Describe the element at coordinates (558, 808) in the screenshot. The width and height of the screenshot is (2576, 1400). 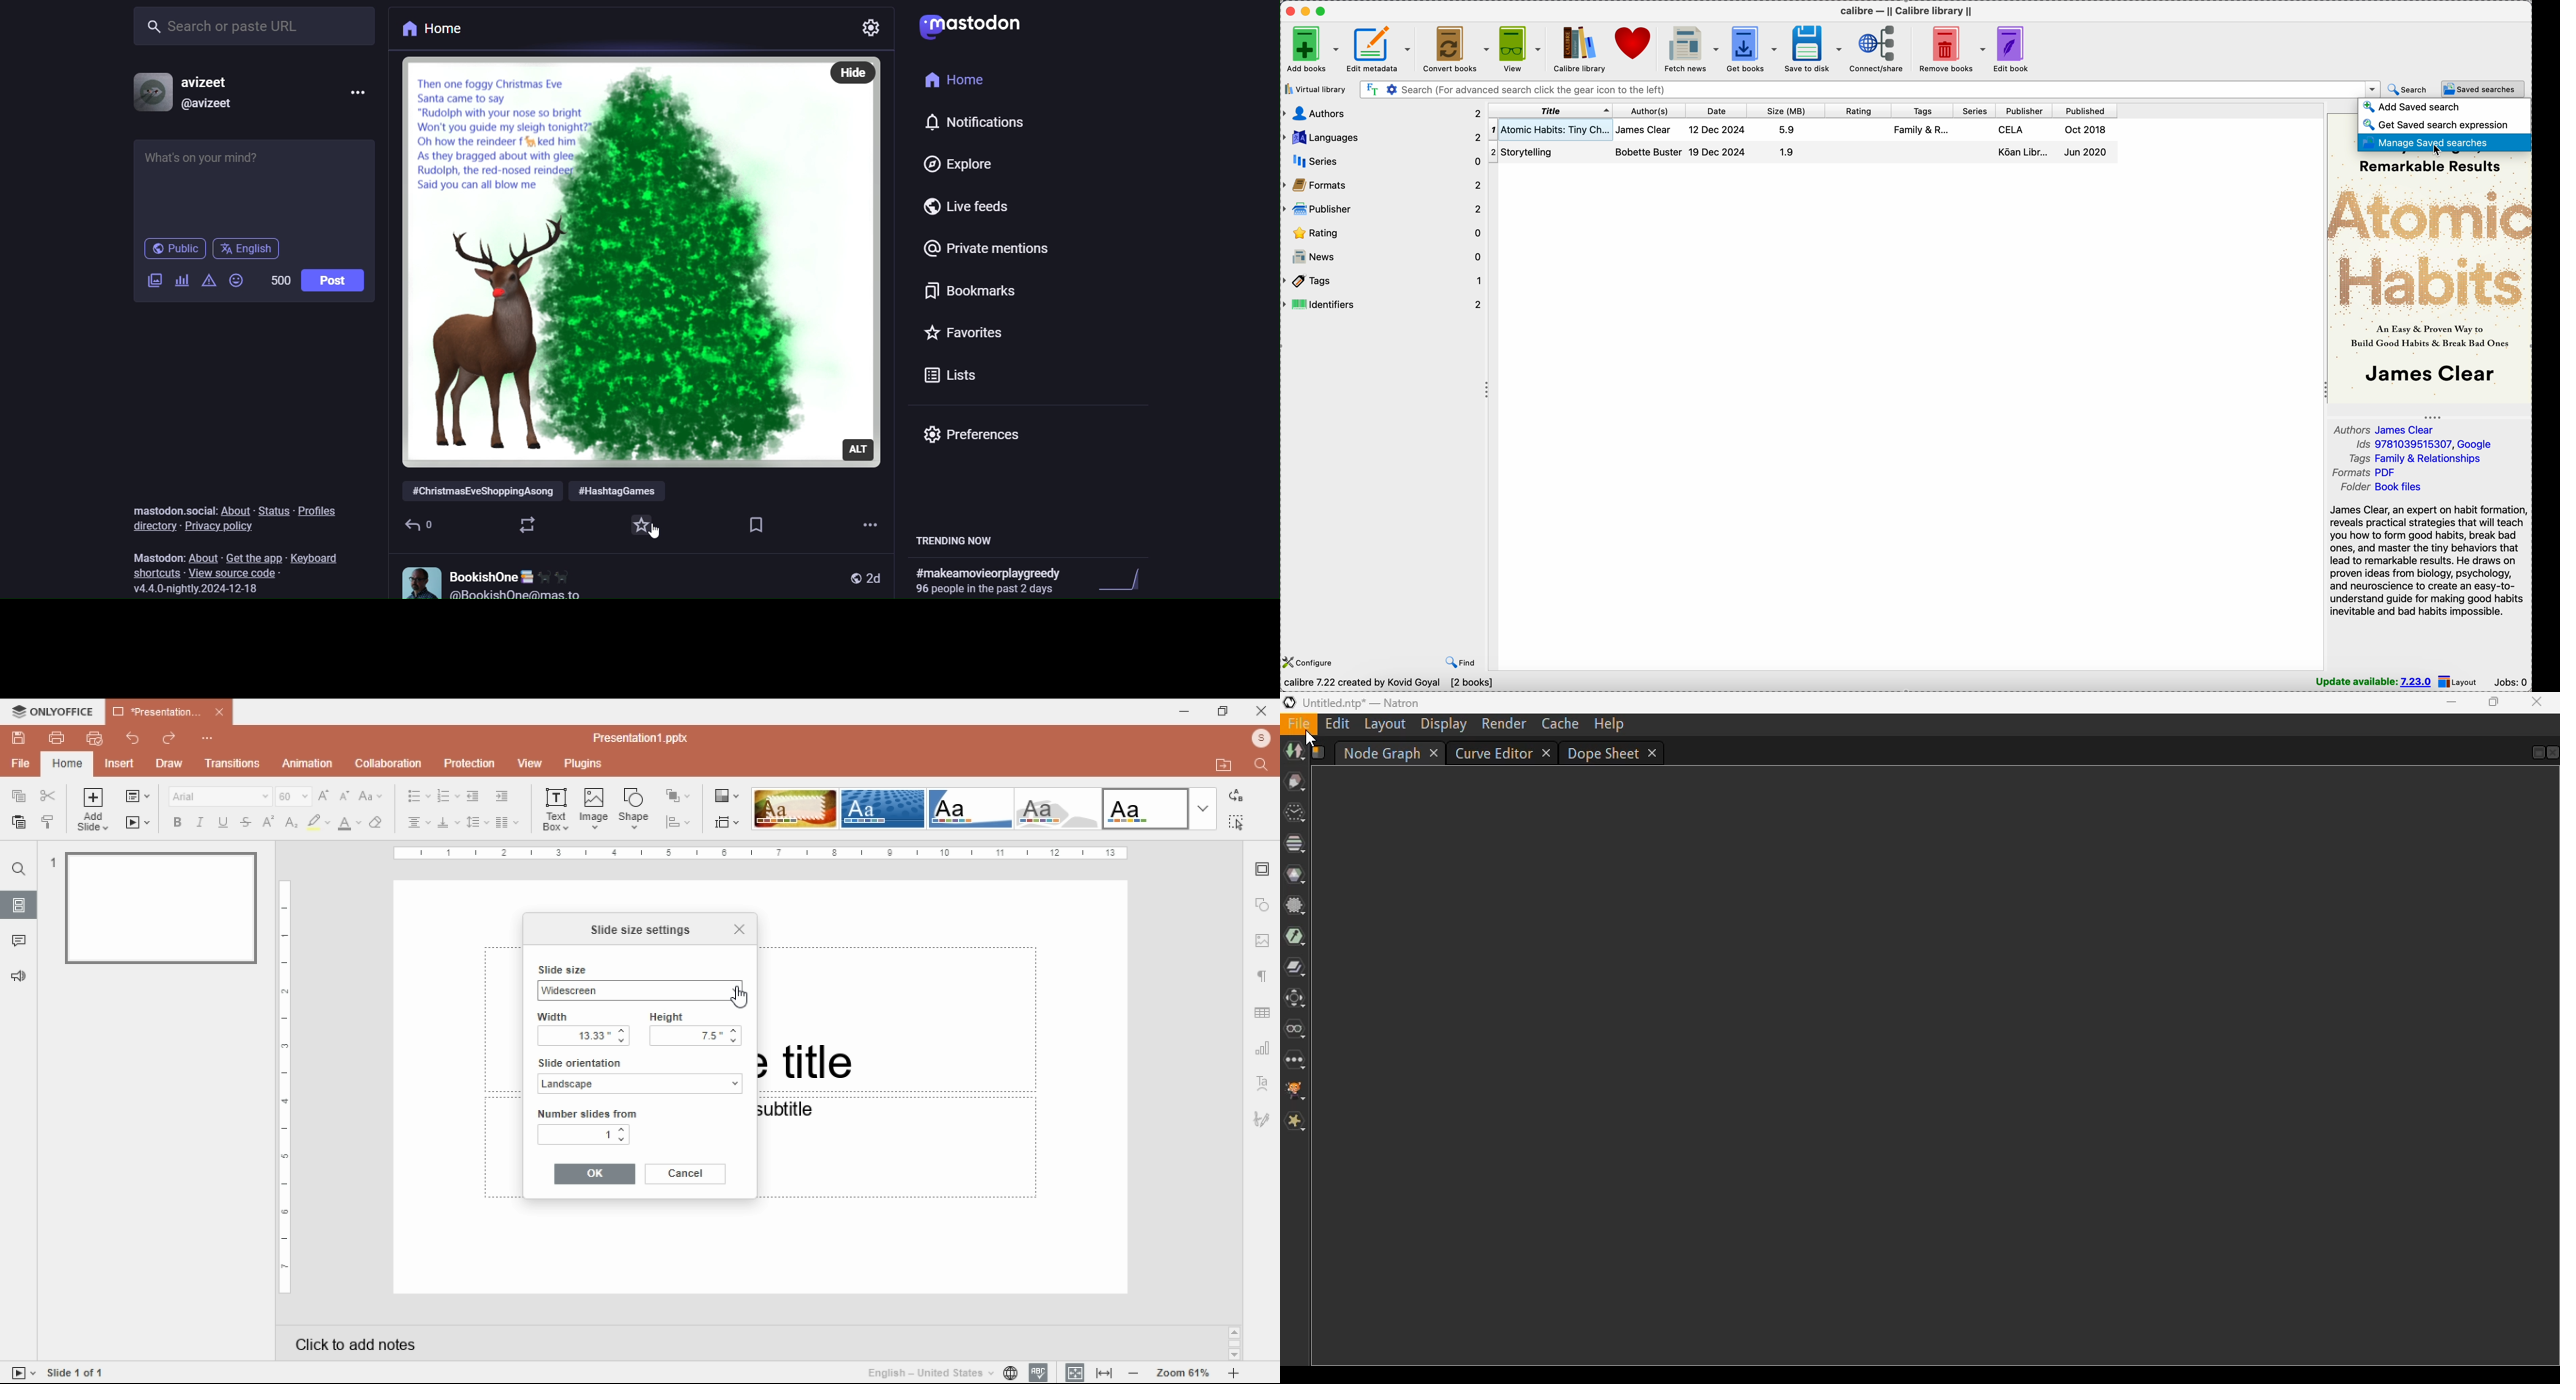
I see `text box` at that location.